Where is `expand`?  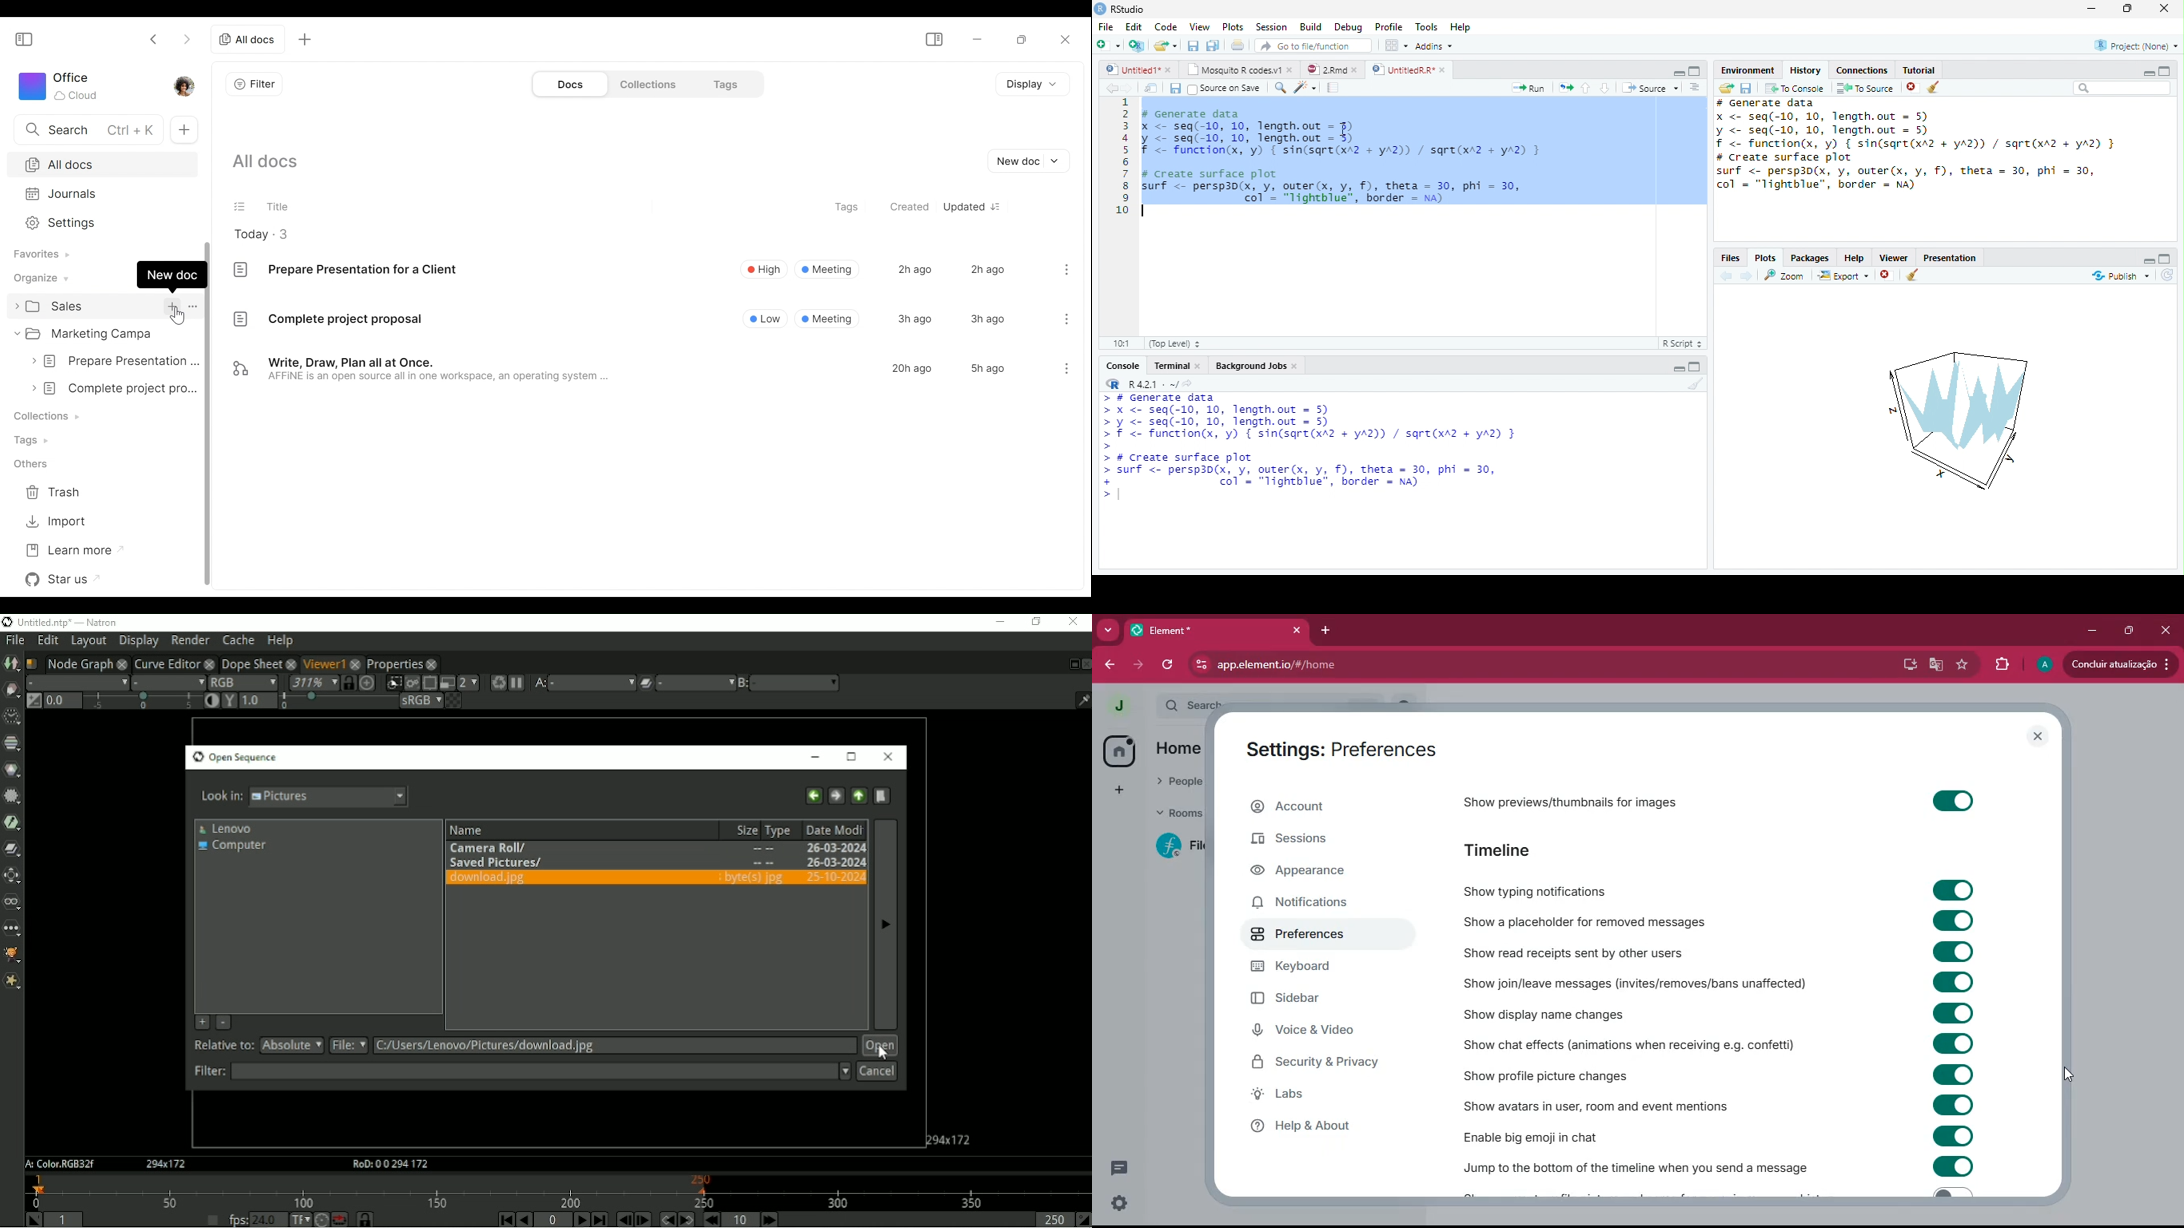
expand is located at coordinates (1147, 707).